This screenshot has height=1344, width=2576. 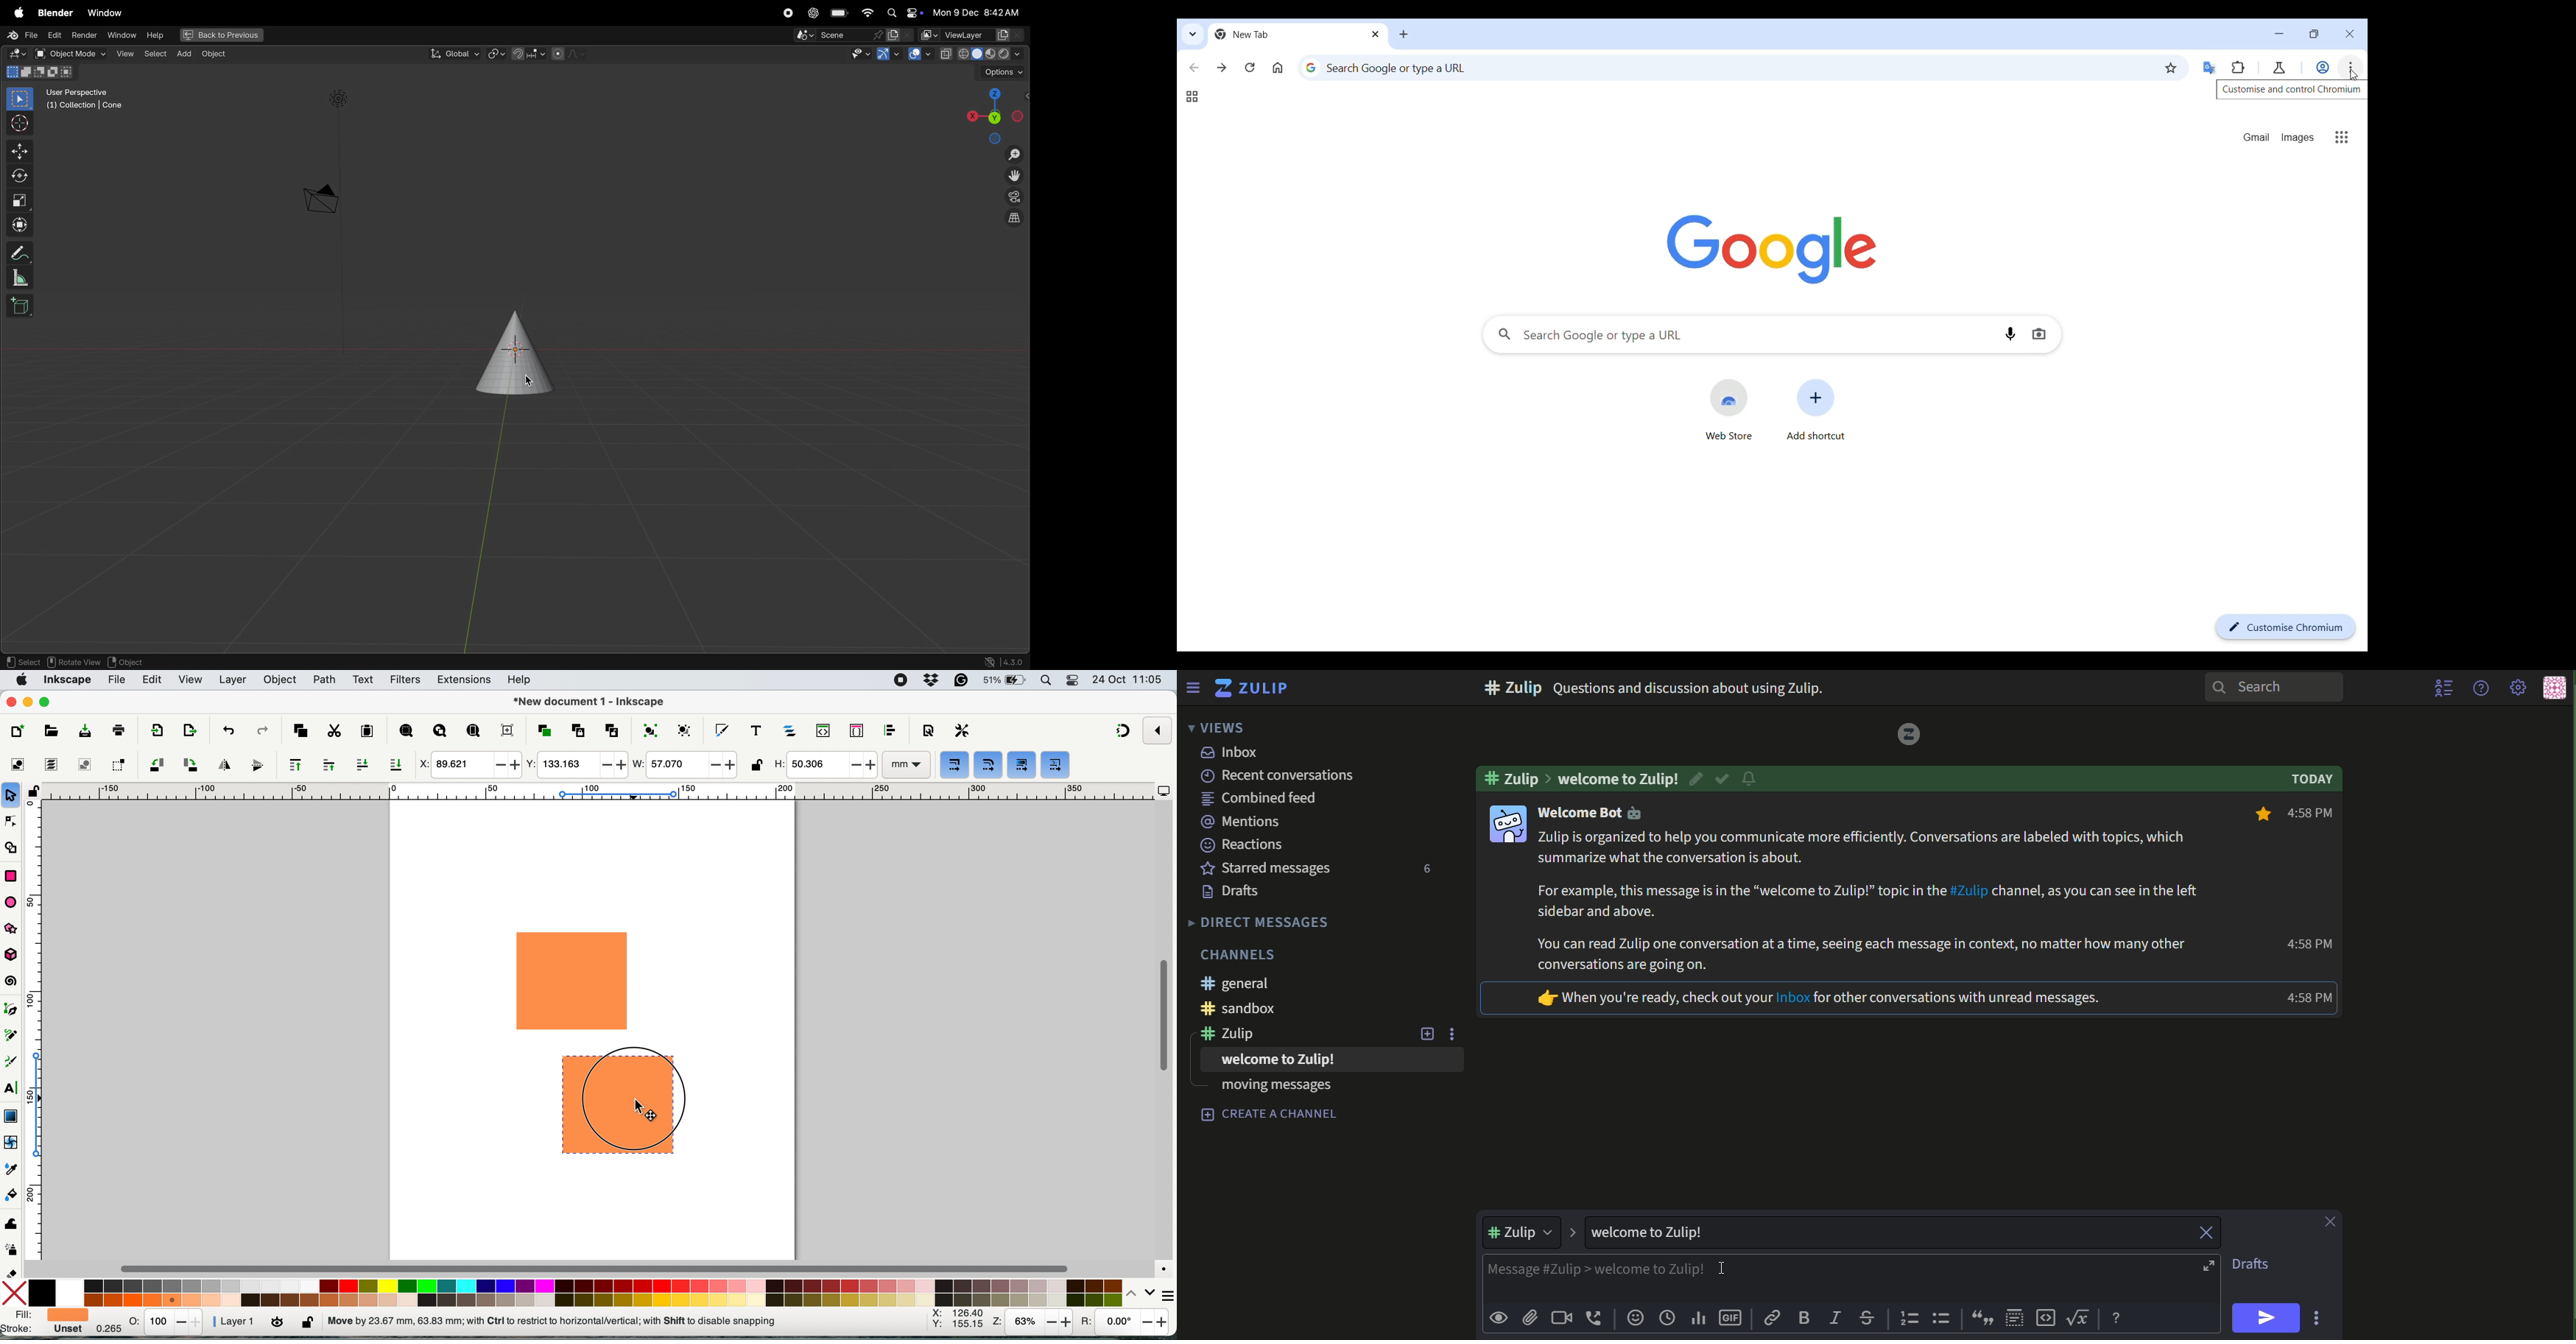 What do you see at coordinates (1260, 922) in the screenshot?
I see `text` at bounding box center [1260, 922].